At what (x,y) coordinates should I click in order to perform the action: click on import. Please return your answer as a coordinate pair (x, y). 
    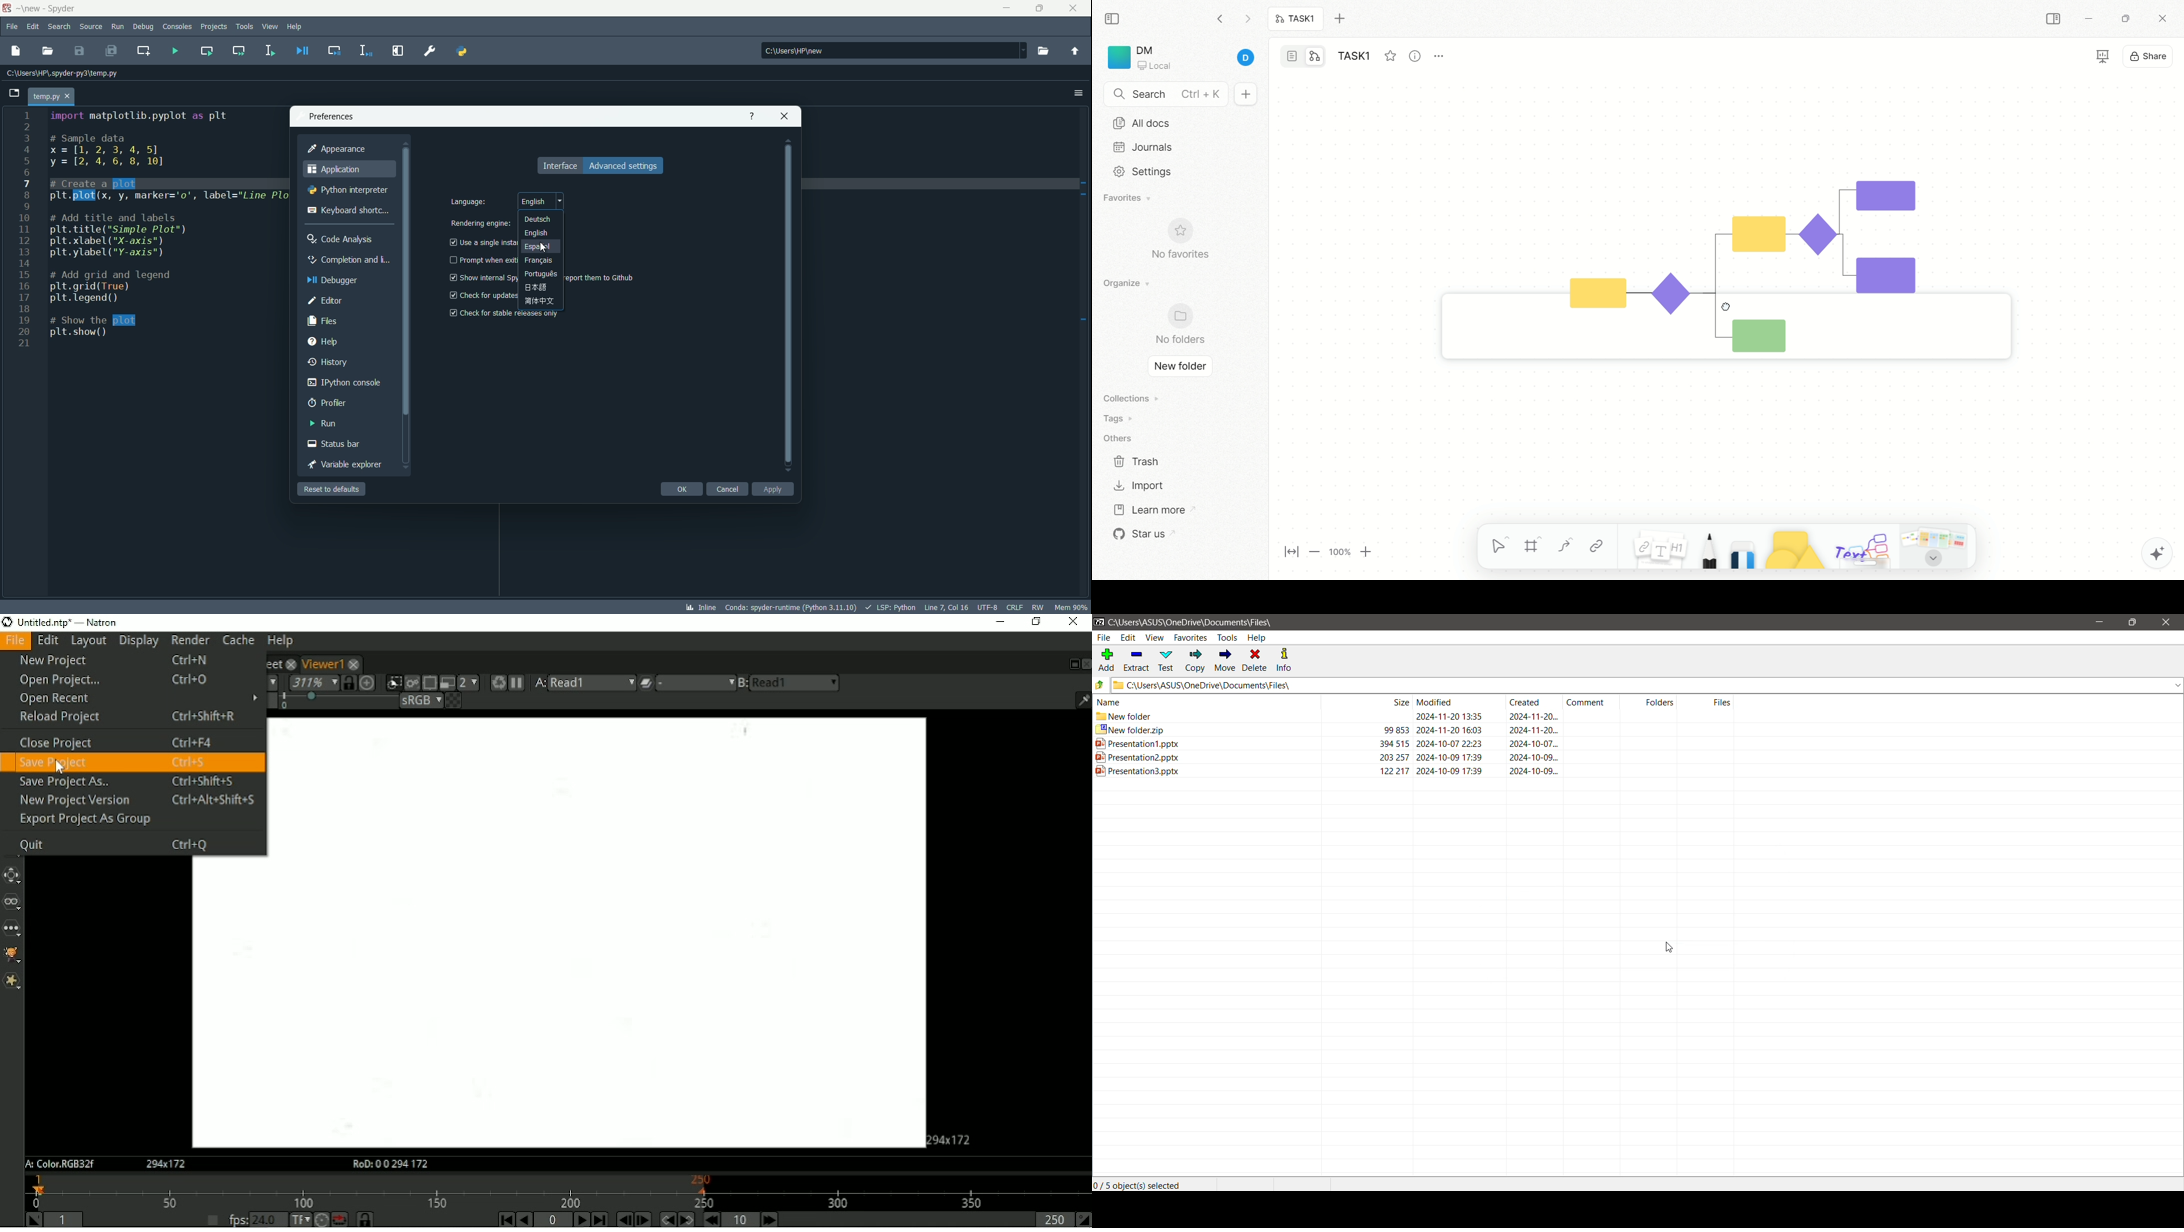
    Looking at the image, I should click on (1138, 485).